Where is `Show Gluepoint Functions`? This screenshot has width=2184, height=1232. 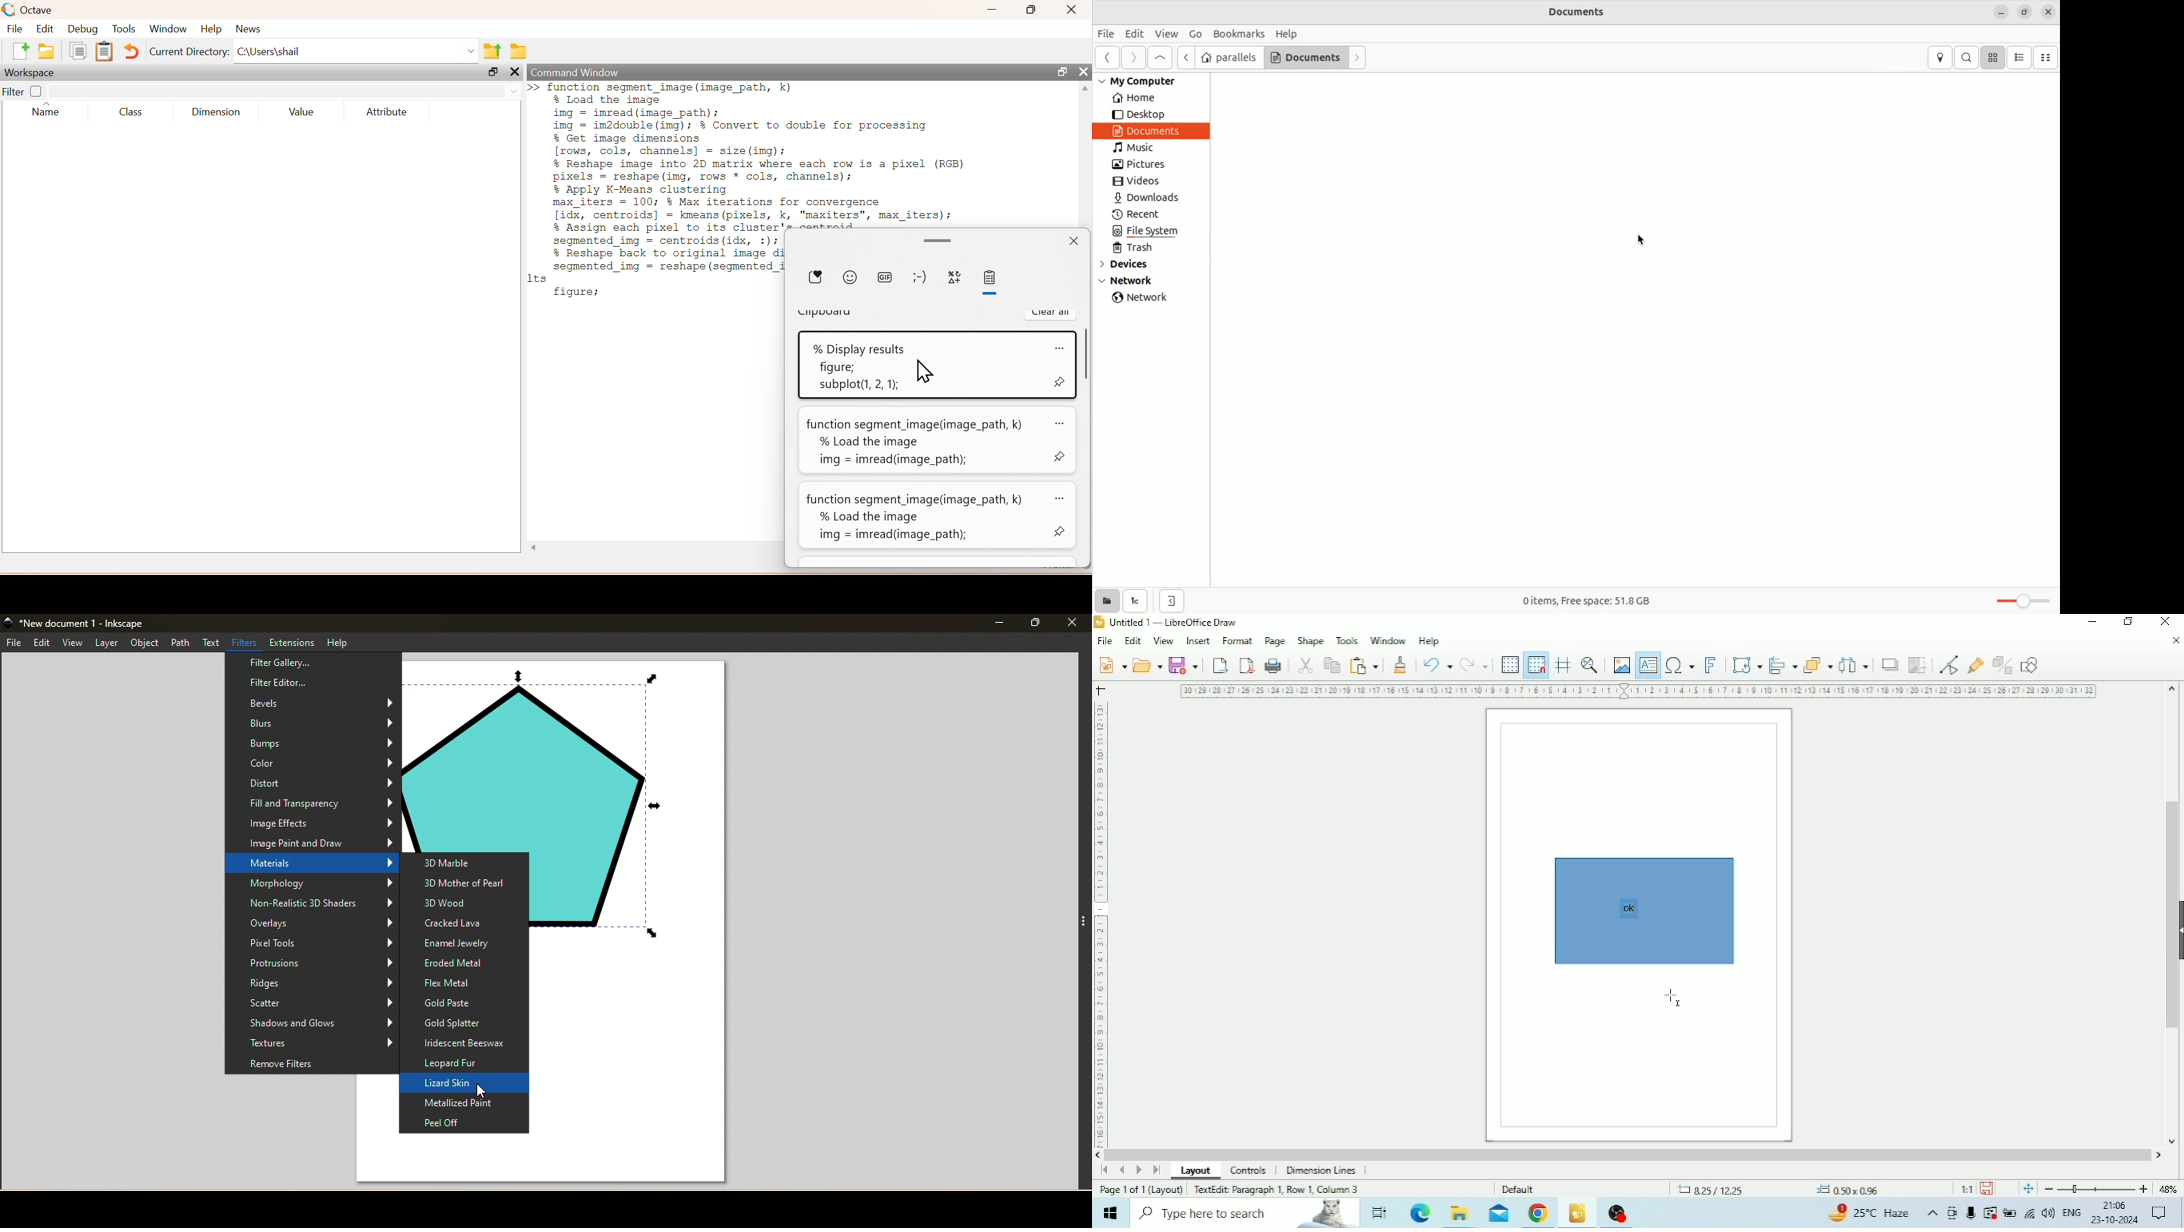 Show Gluepoint Functions is located at coordinates (1974, 666).